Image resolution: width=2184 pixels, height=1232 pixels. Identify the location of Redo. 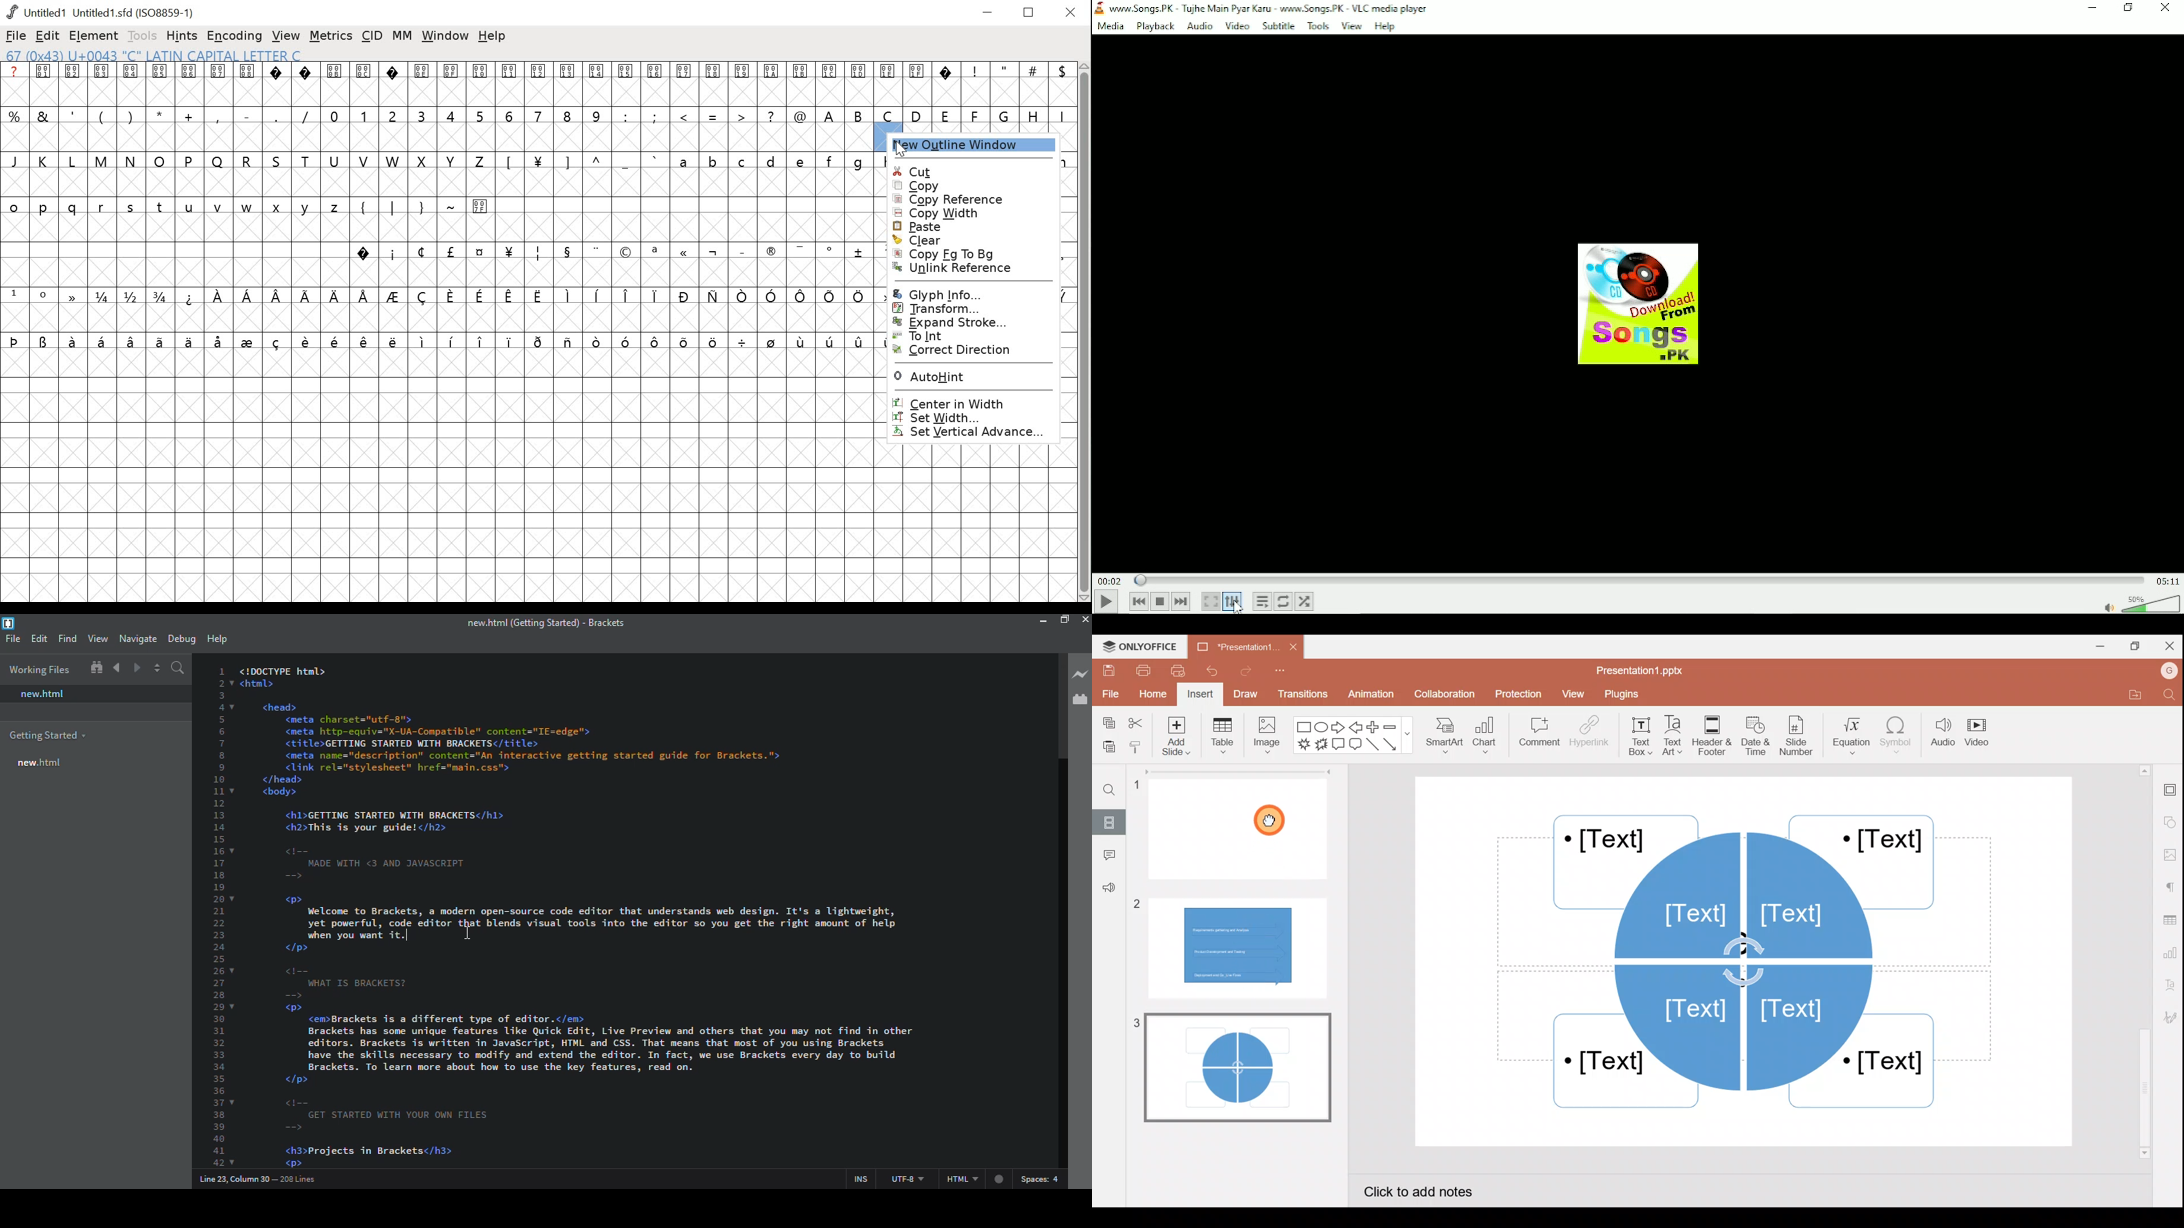
(1243, 674).